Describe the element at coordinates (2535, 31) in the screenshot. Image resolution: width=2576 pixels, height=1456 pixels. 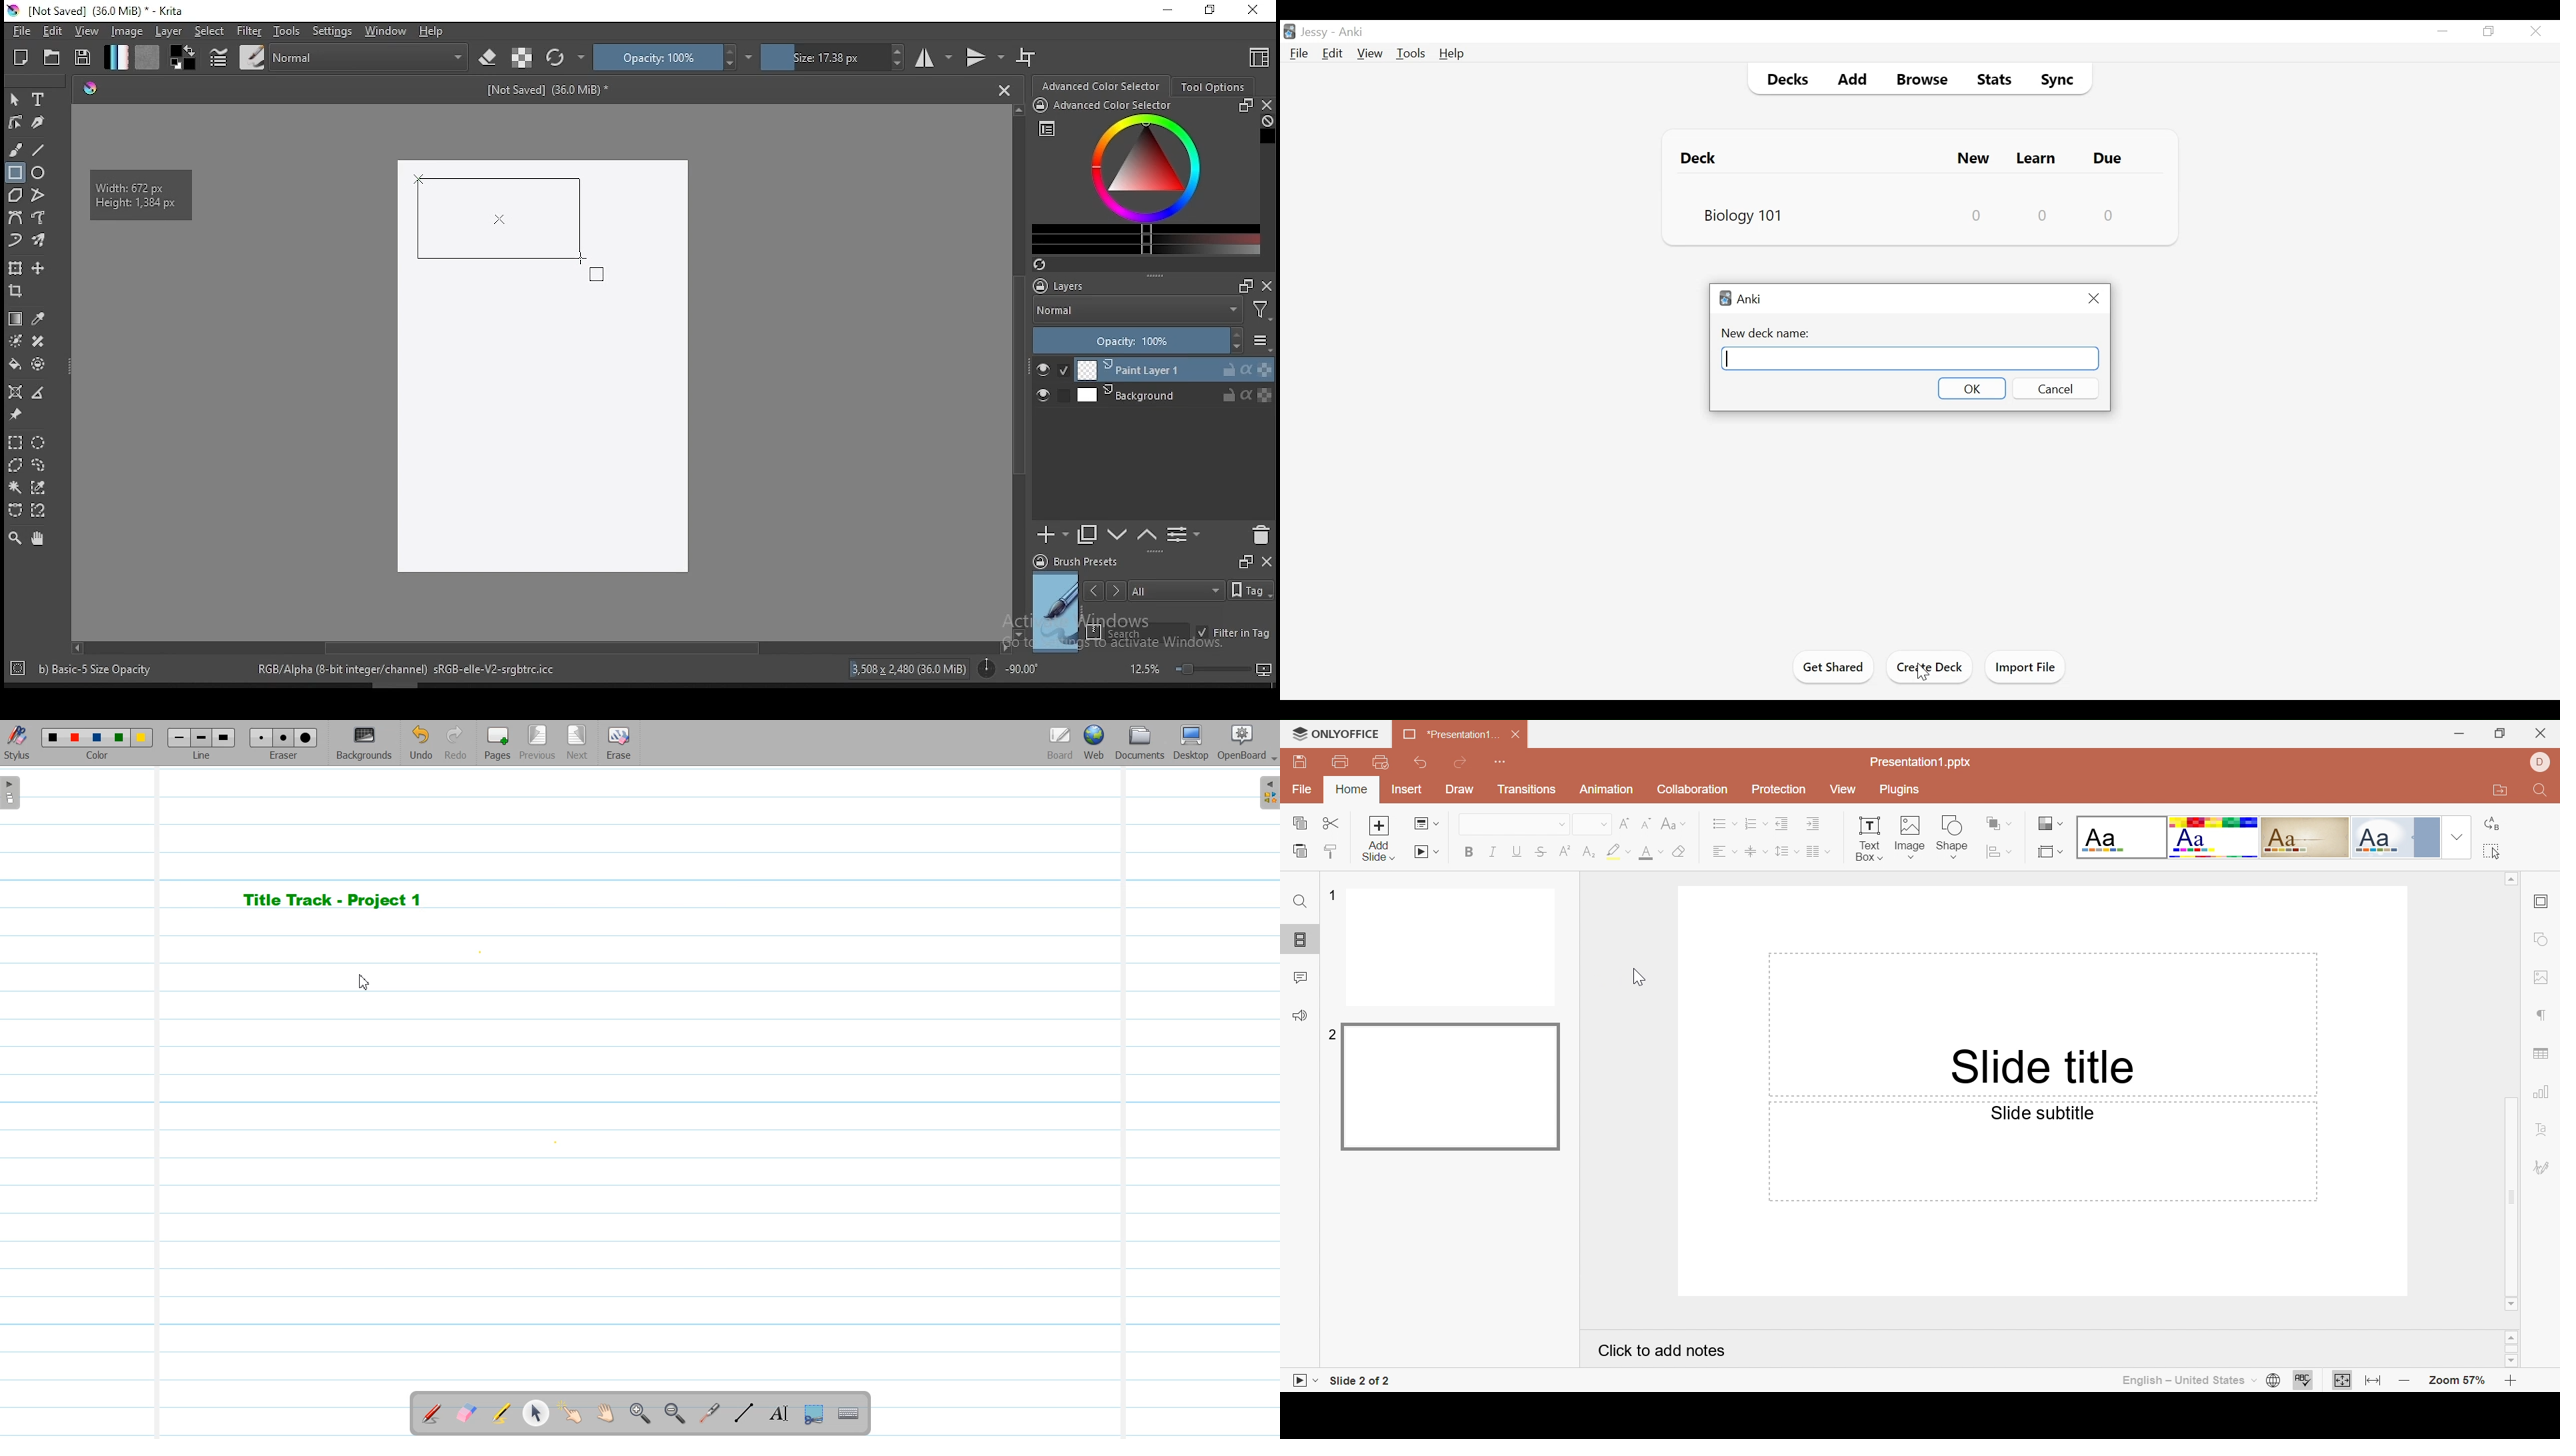
I see `Close` at that location.